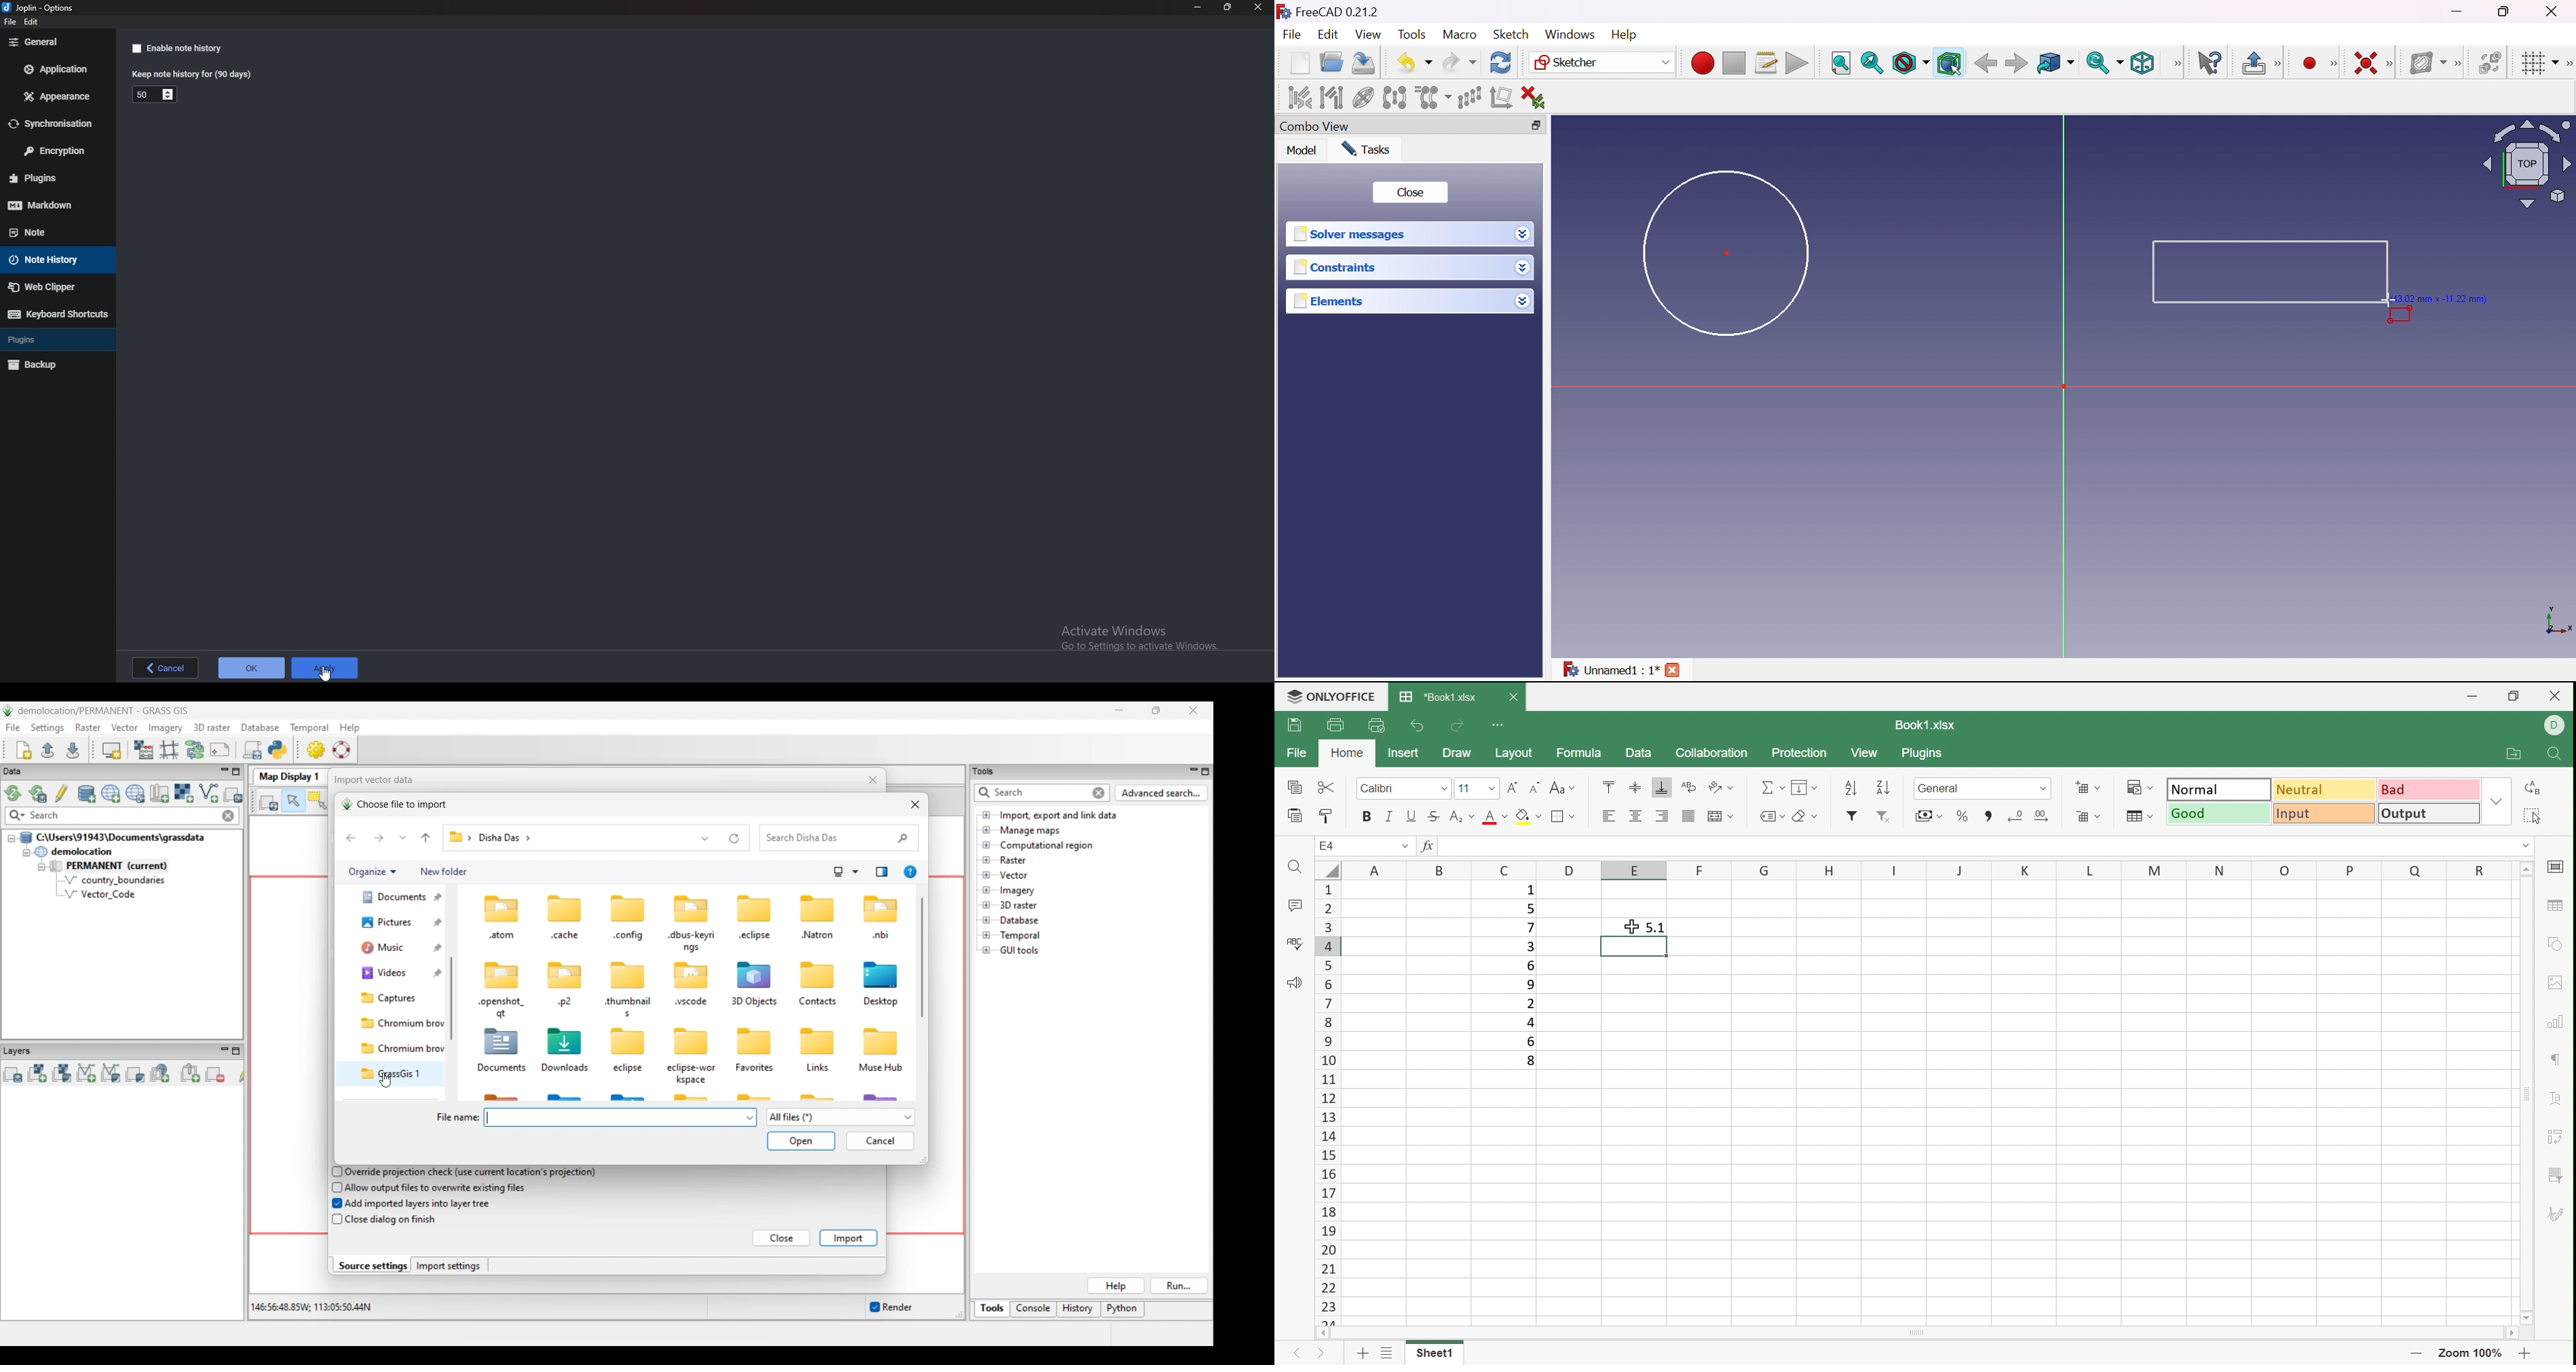 The height and width of the screenshot is (1372, 2576). I want to click on Customize Quick Access Toolbar, so click(1500, 725).